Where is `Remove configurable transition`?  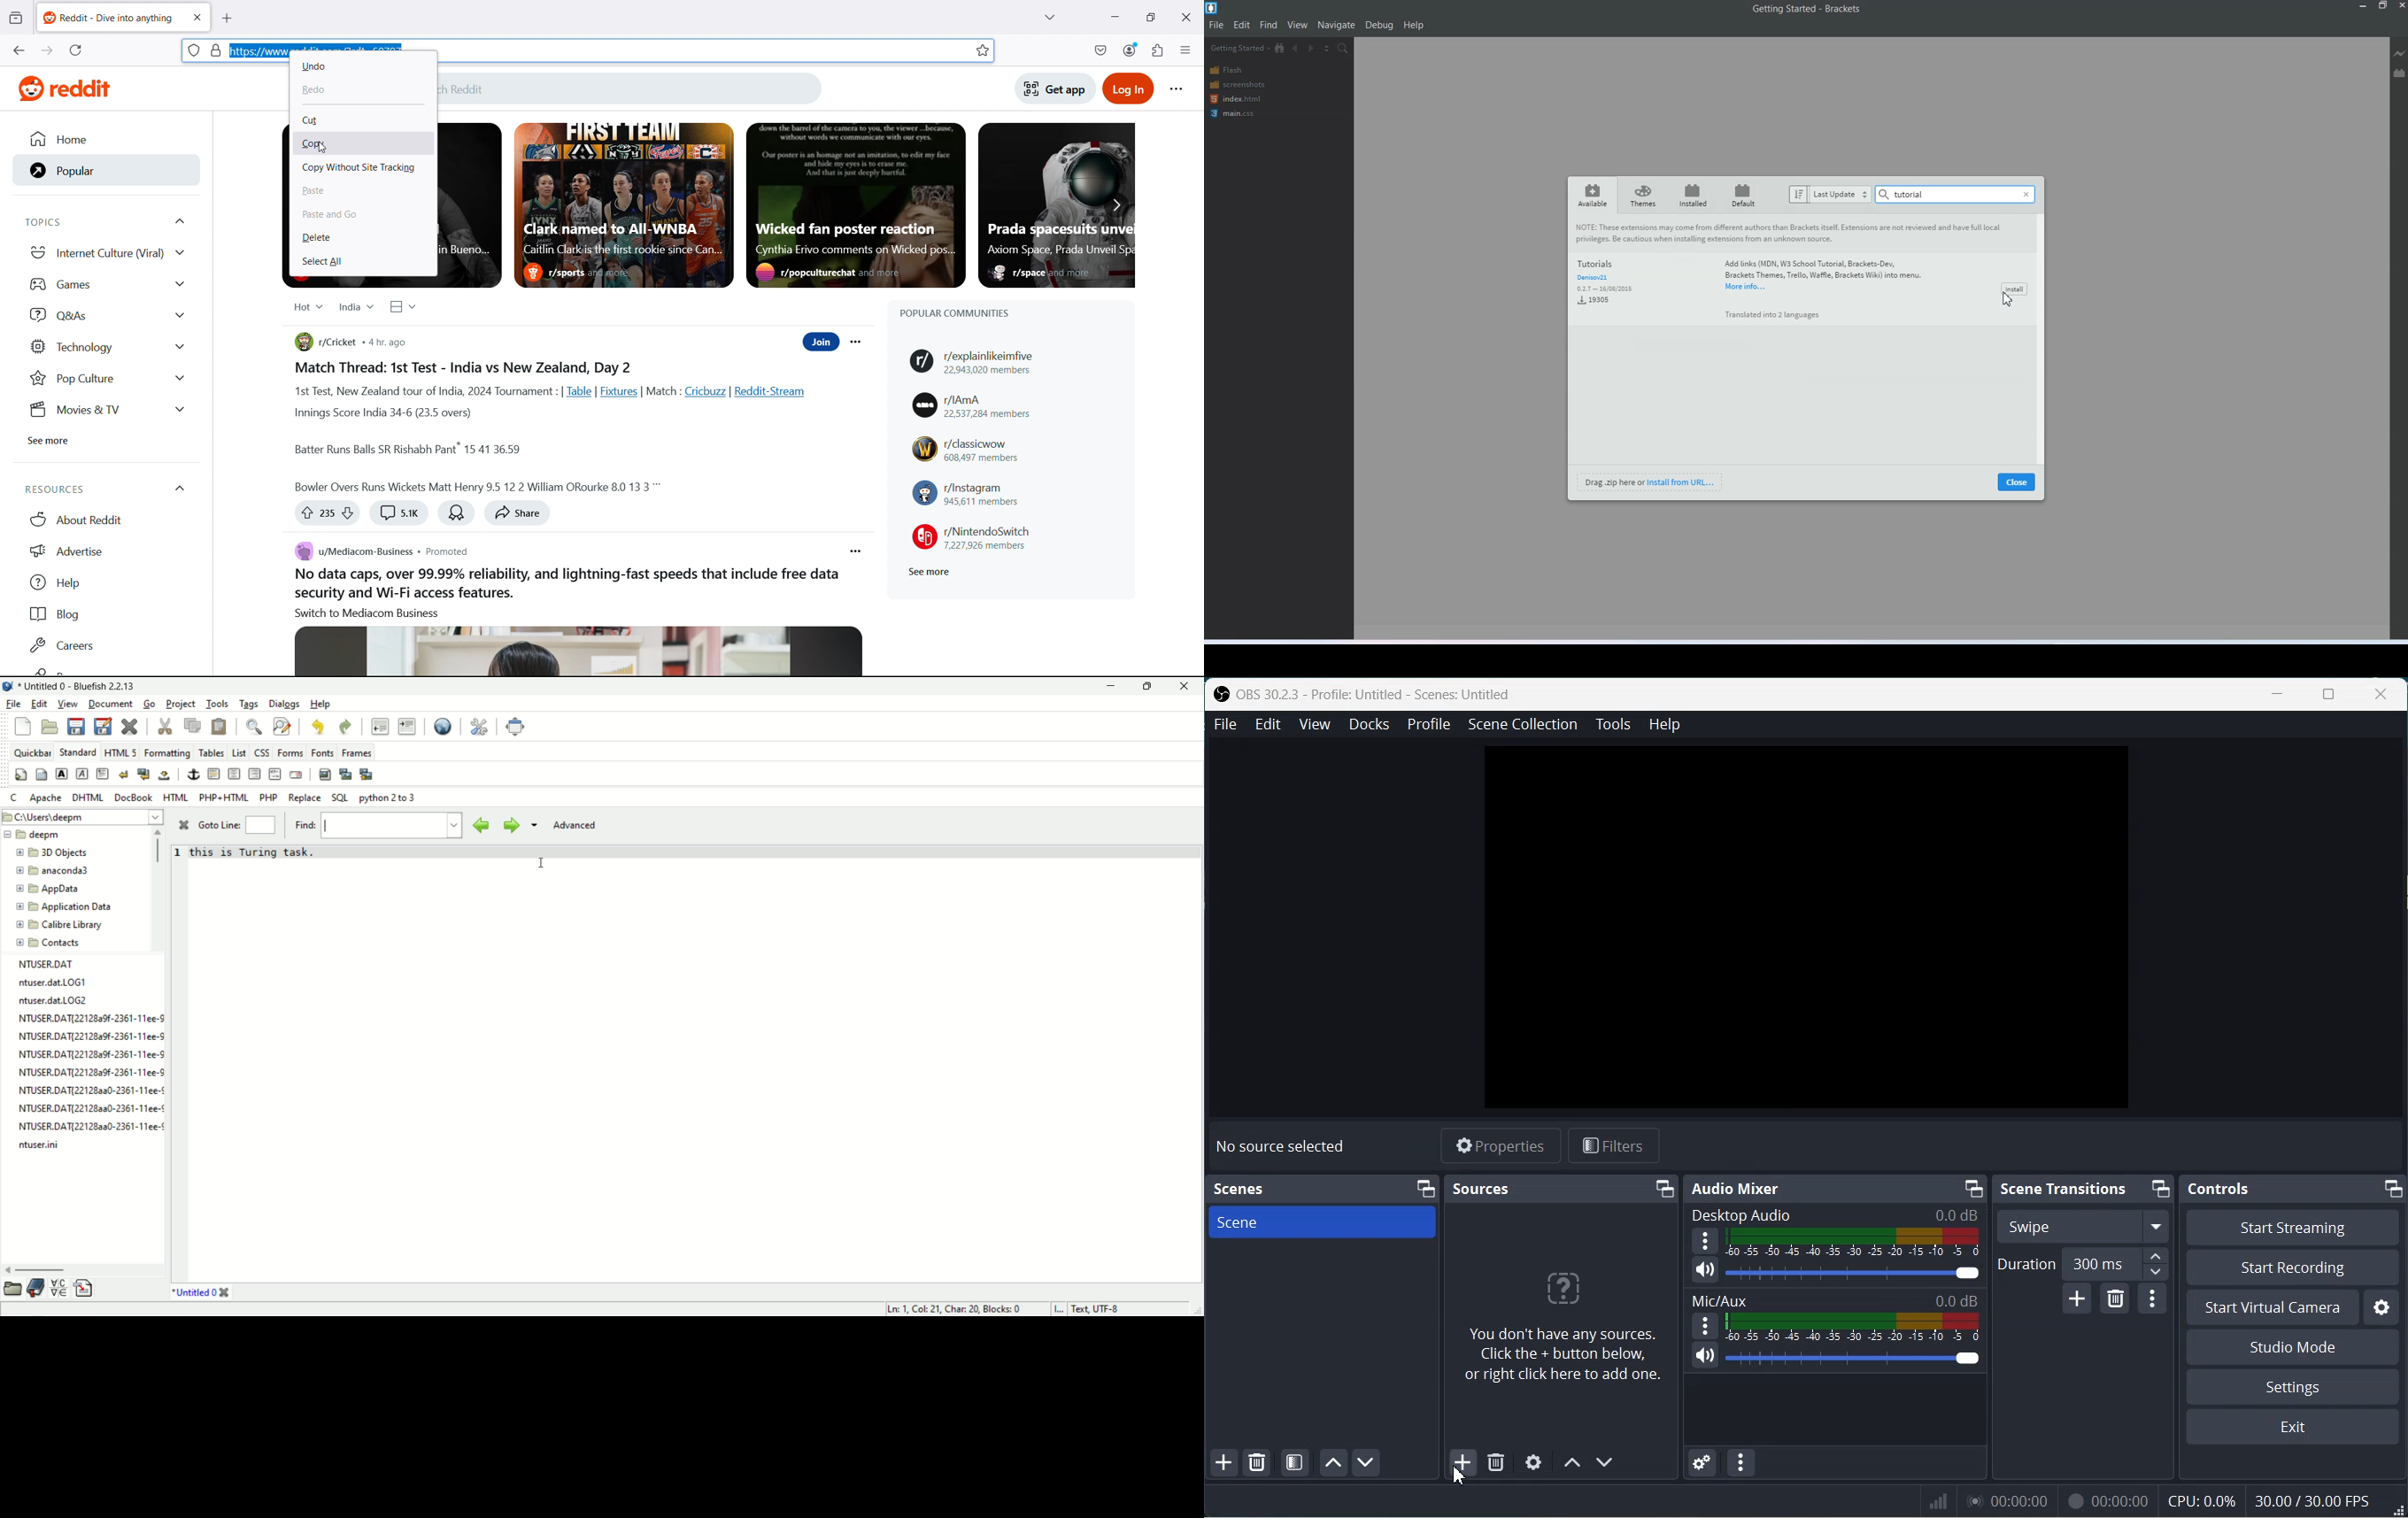
Remove configurable transition is located at coordinates (2116, 1301).